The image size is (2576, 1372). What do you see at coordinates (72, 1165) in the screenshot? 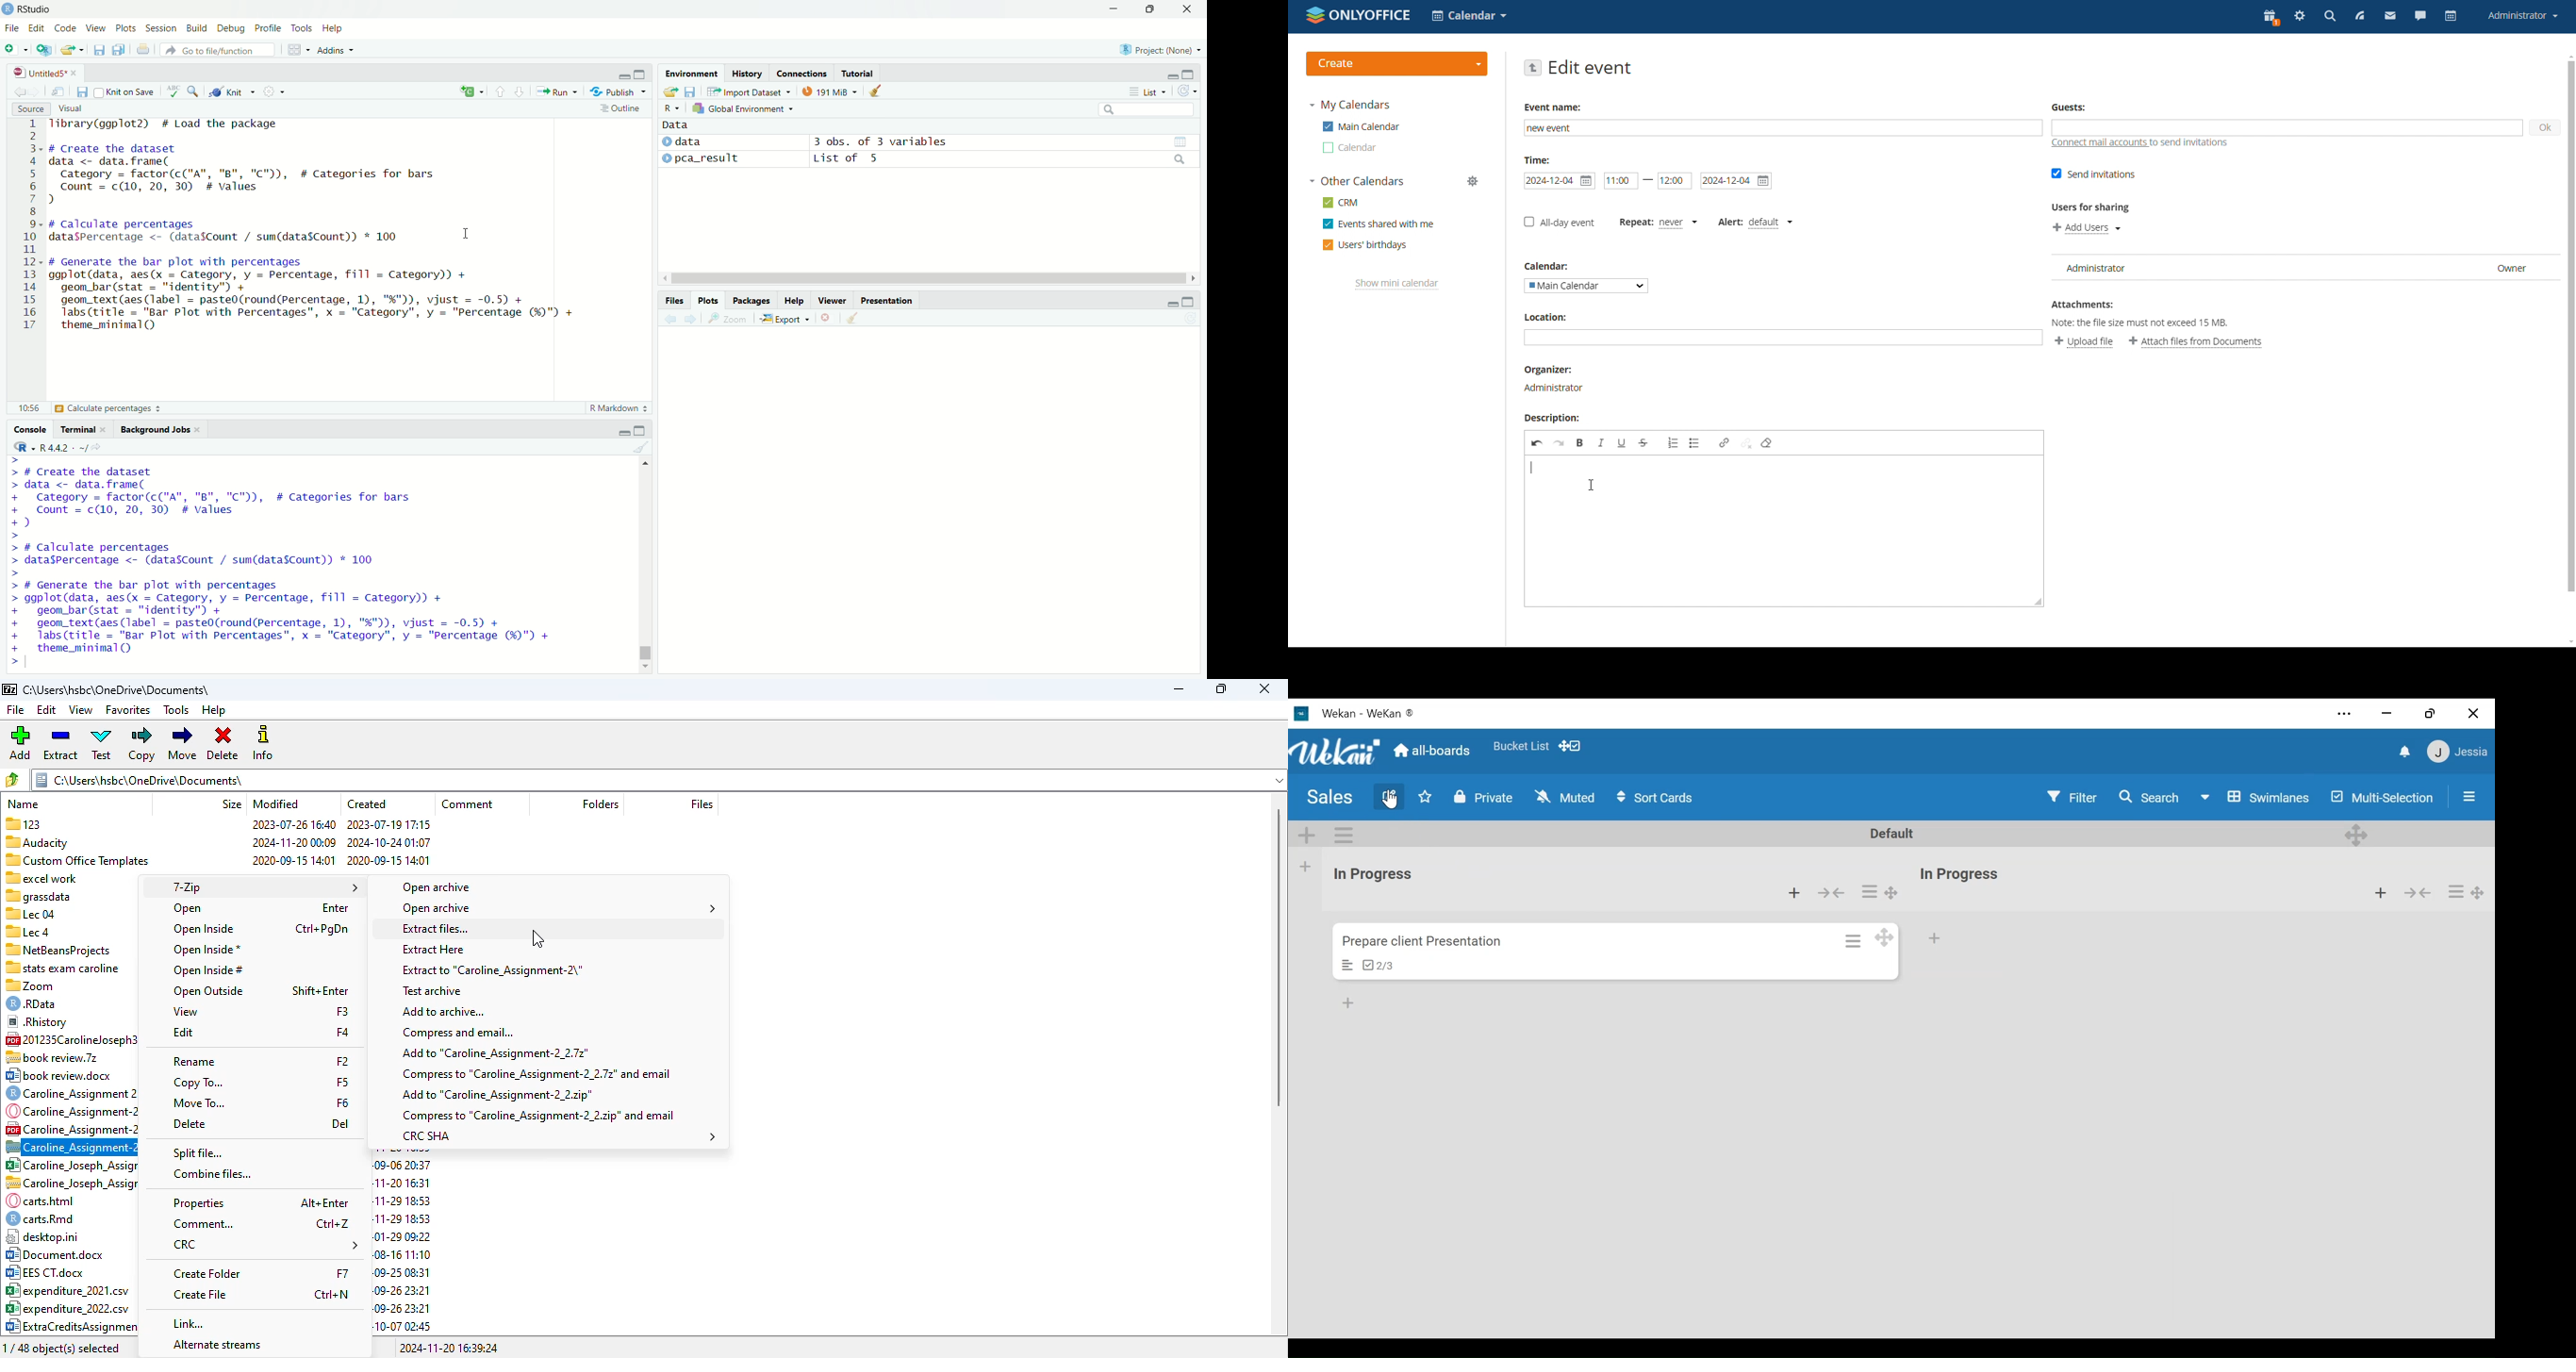
I see `| Caroline Joseph Assigi¥, 111870 2022-09-06 20:37 2022-09-06 20:37` at bounding box center [72, 1165].